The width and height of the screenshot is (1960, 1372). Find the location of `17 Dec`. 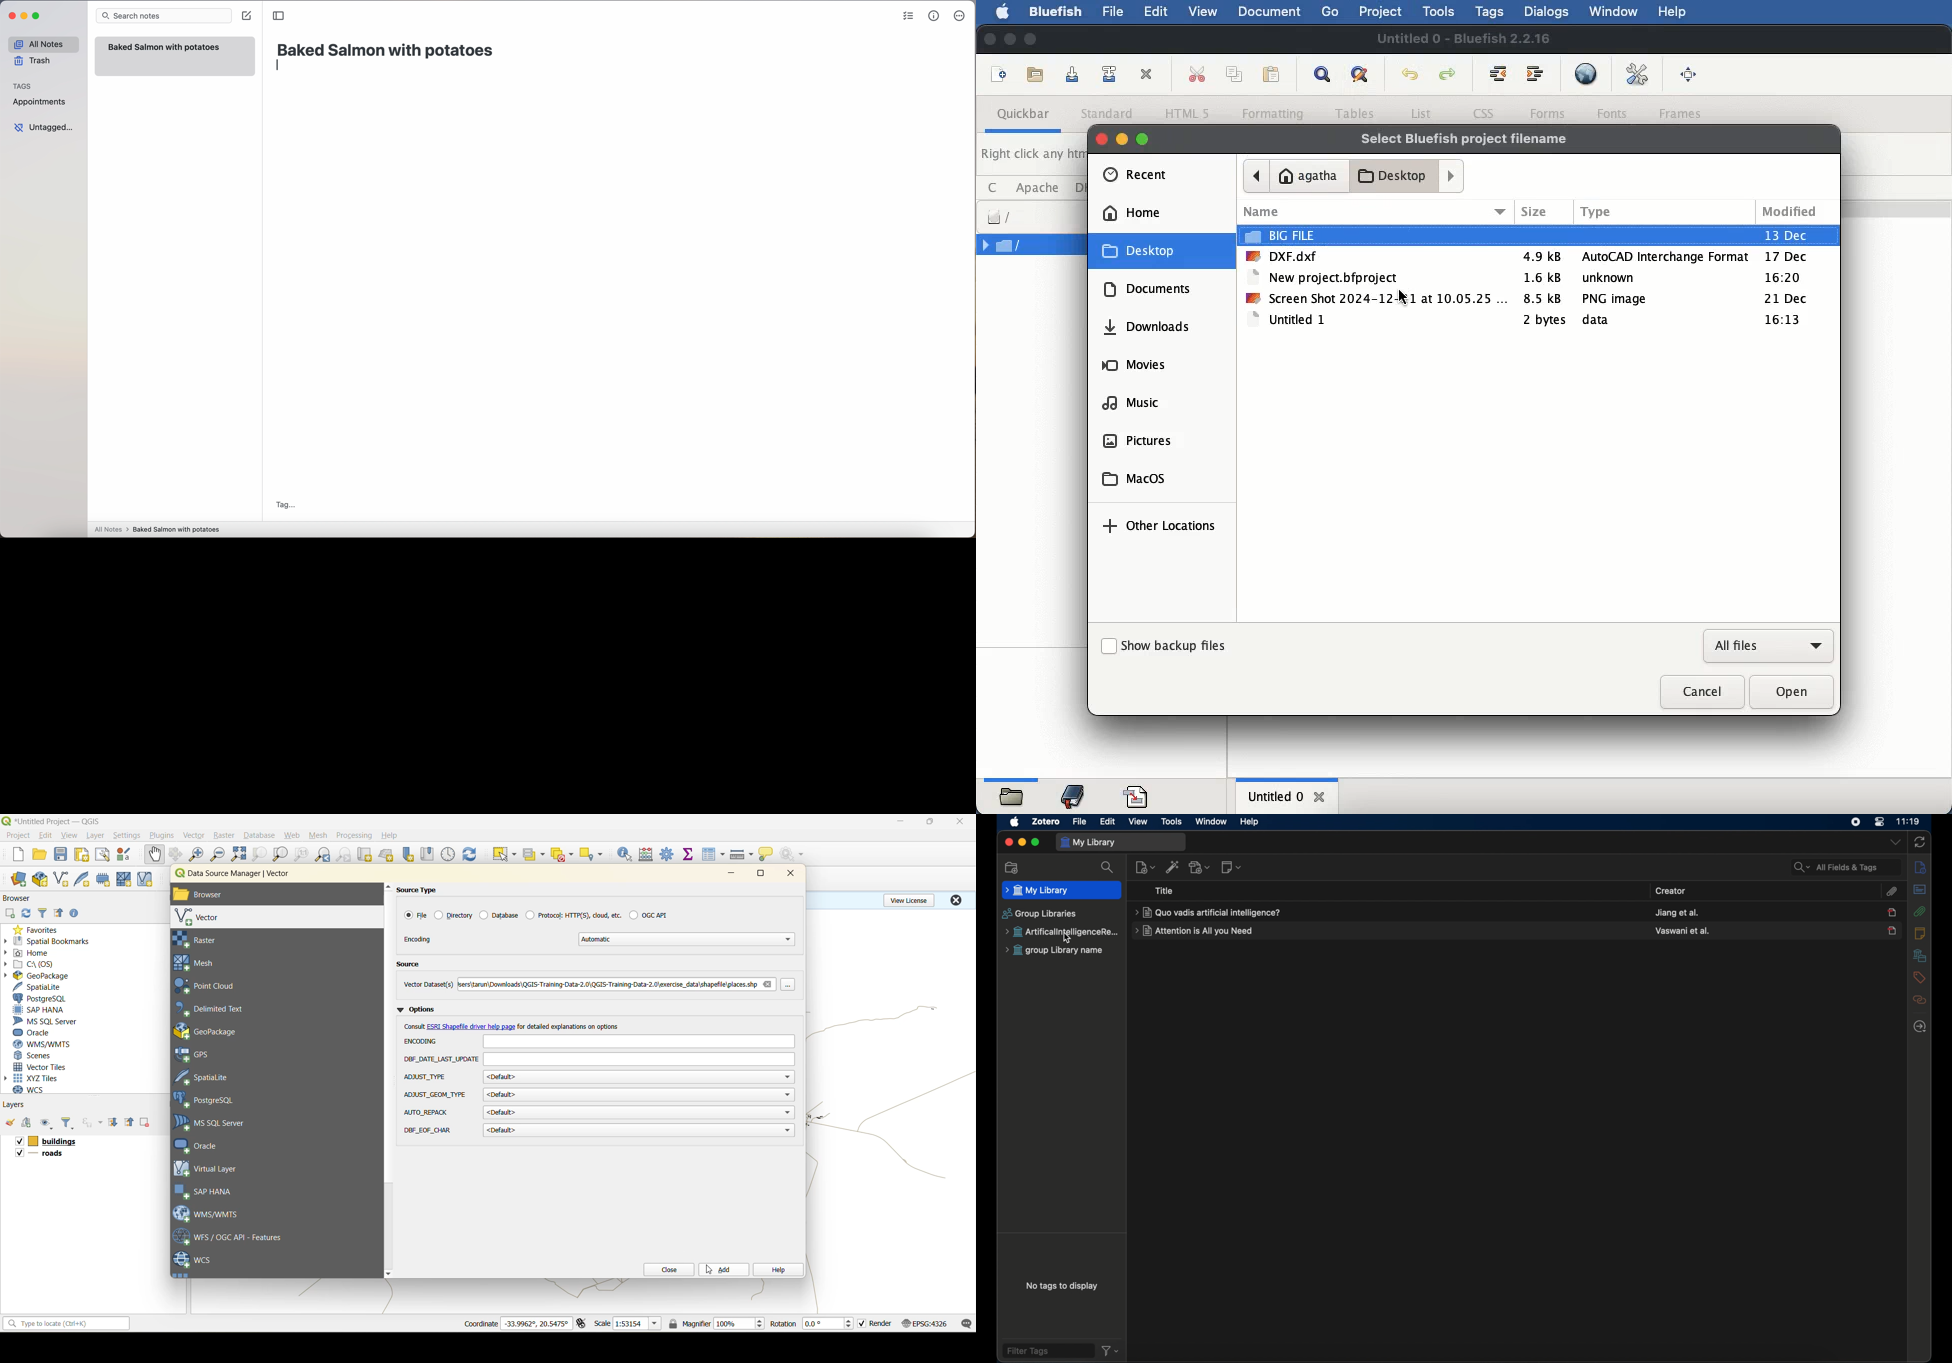

17 Dec is located at coordinates (1790, 256).